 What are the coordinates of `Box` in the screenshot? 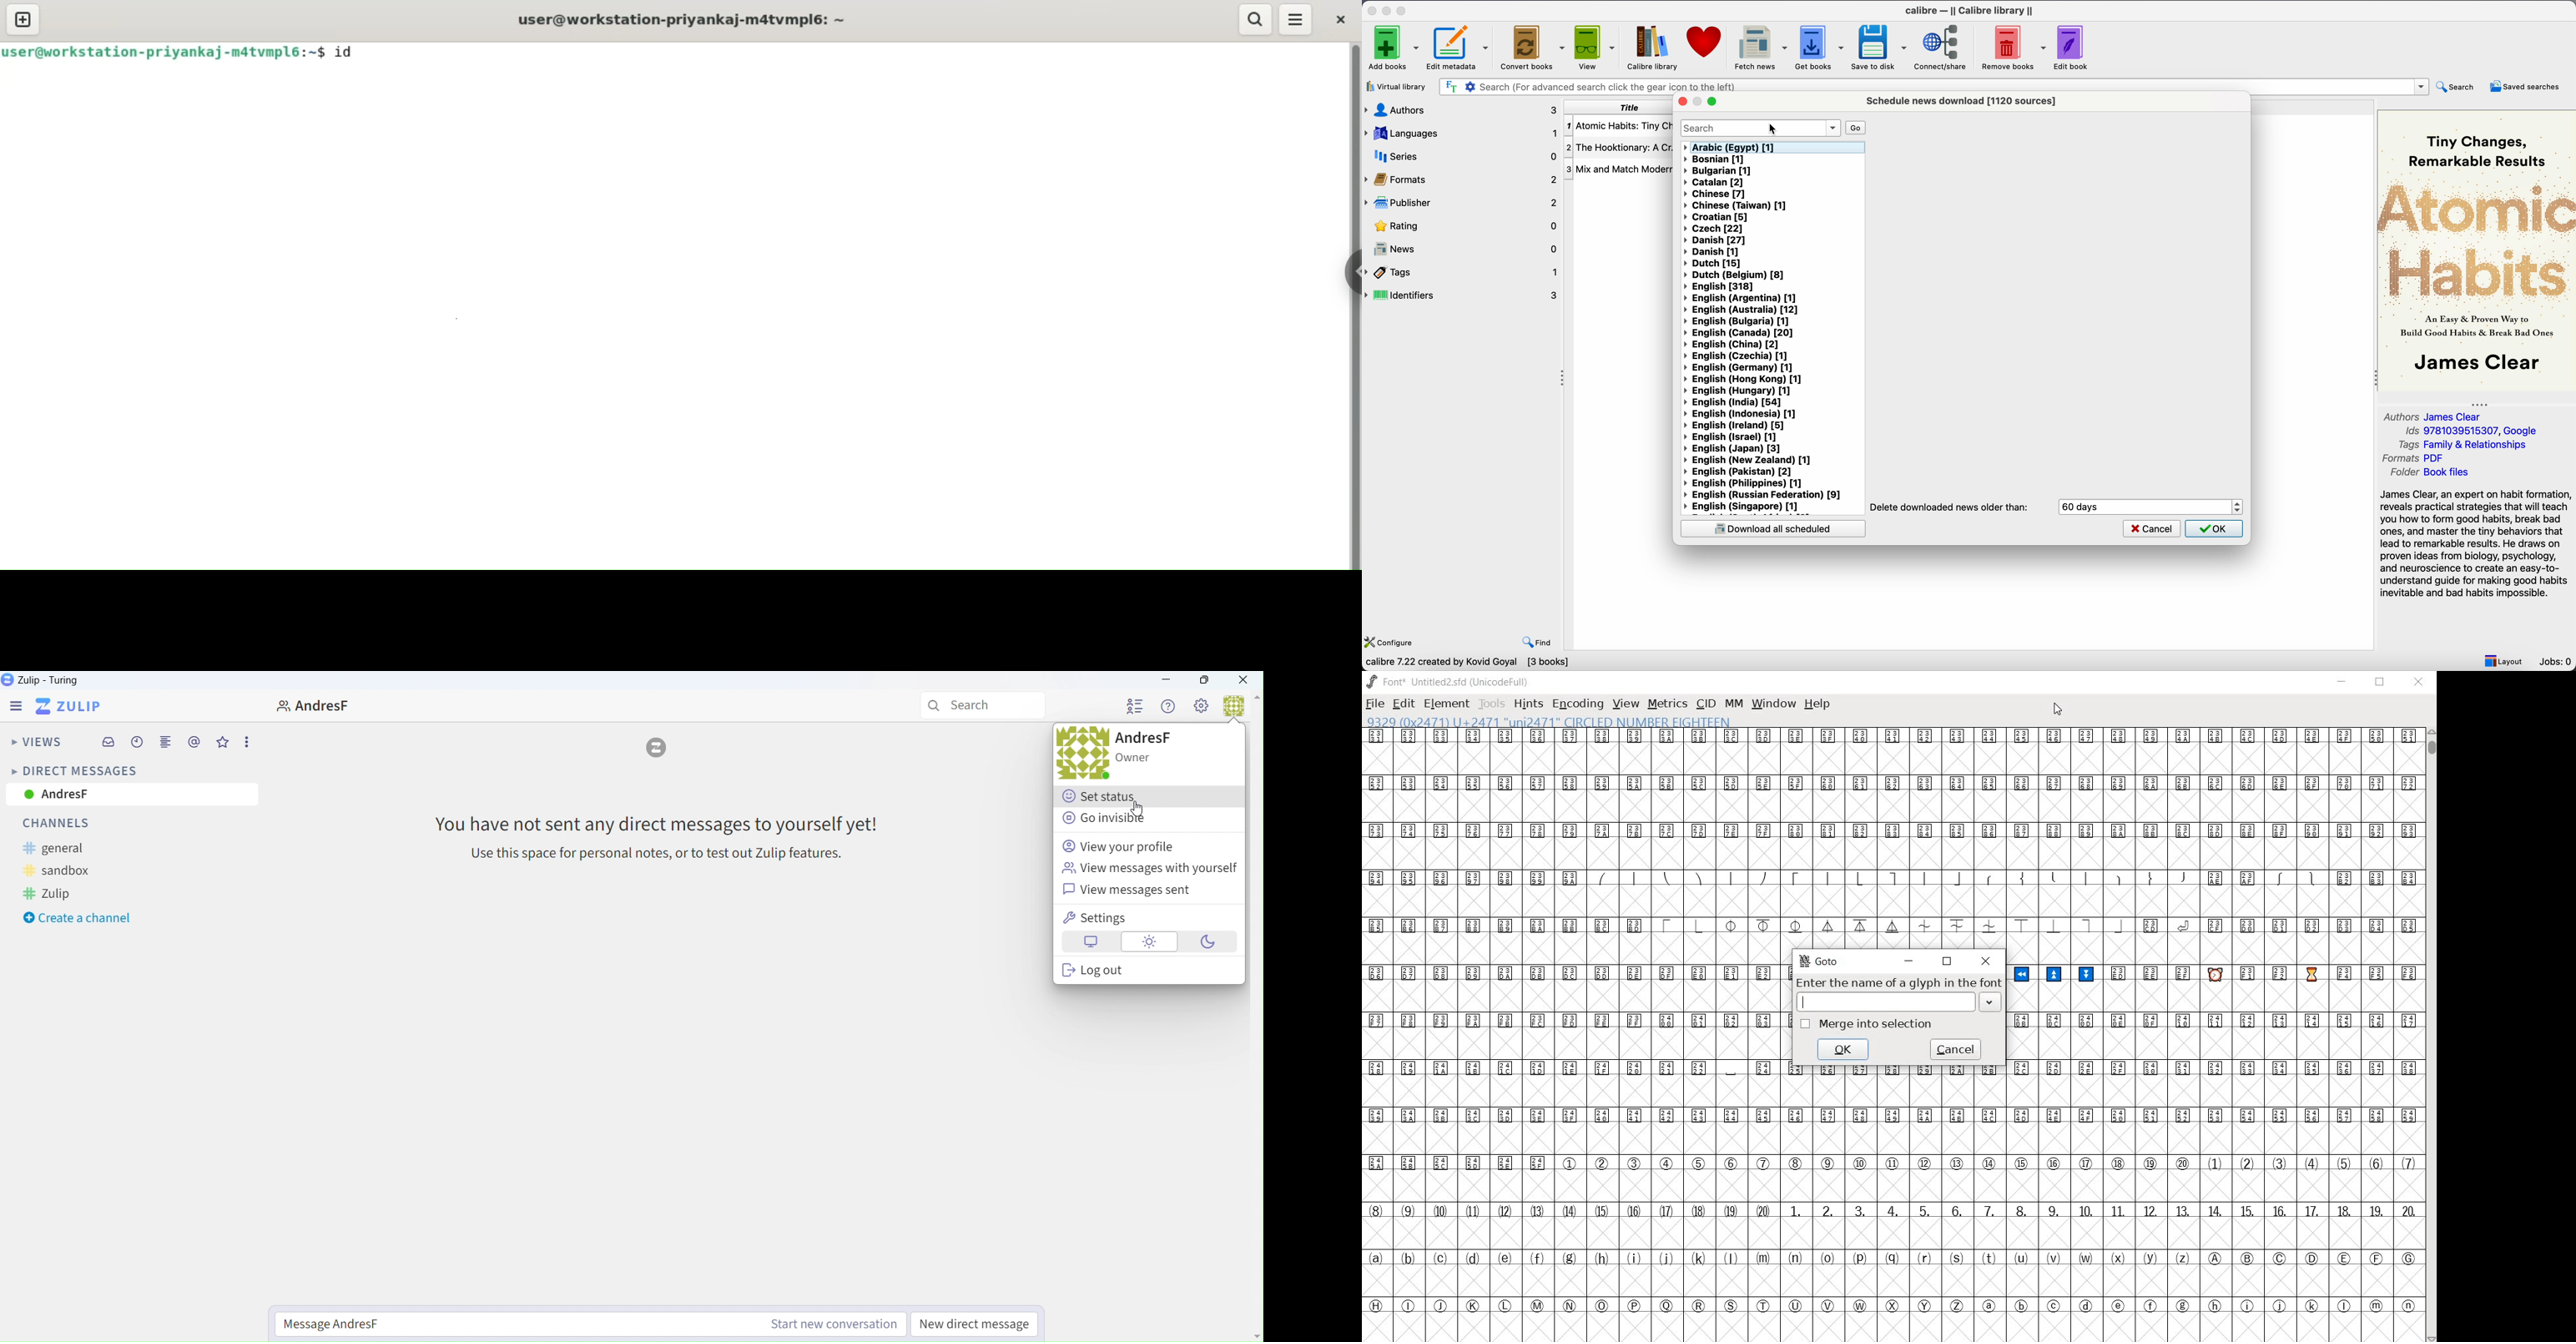 It's located at (1205, 680).